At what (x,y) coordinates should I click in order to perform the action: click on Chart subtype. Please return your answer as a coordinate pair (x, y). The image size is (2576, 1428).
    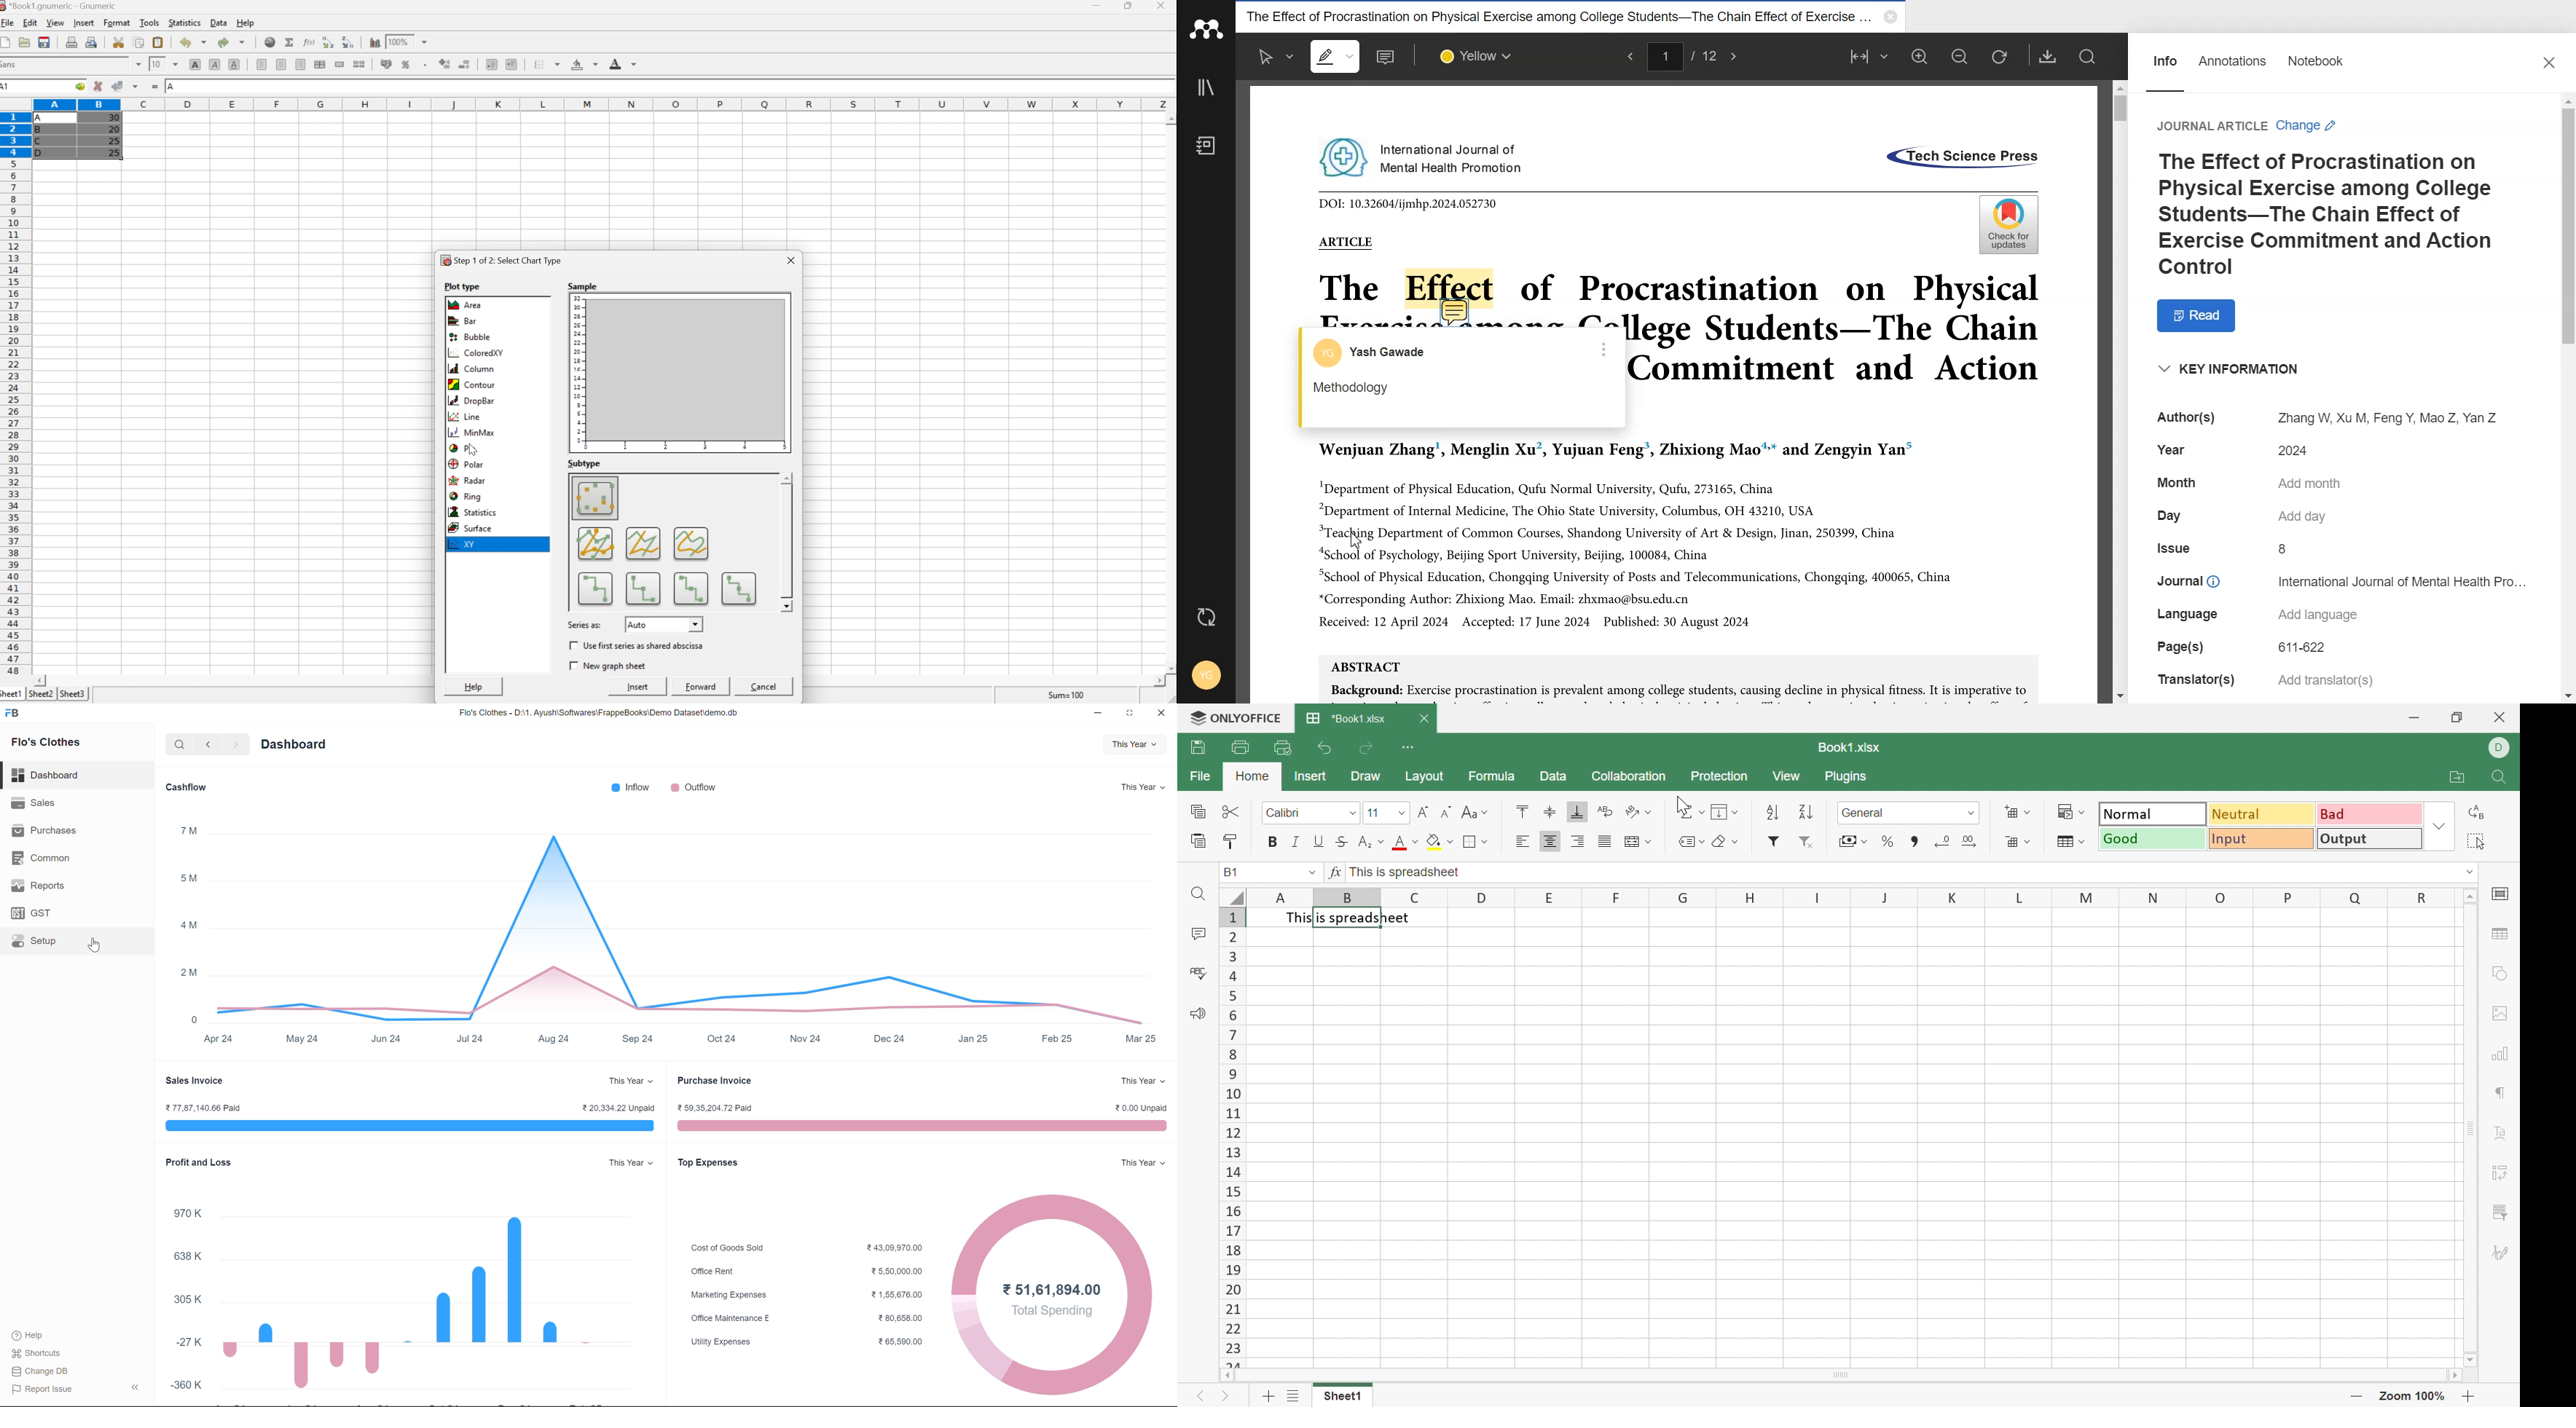
    Looking at the image, I should click on (674, 542).